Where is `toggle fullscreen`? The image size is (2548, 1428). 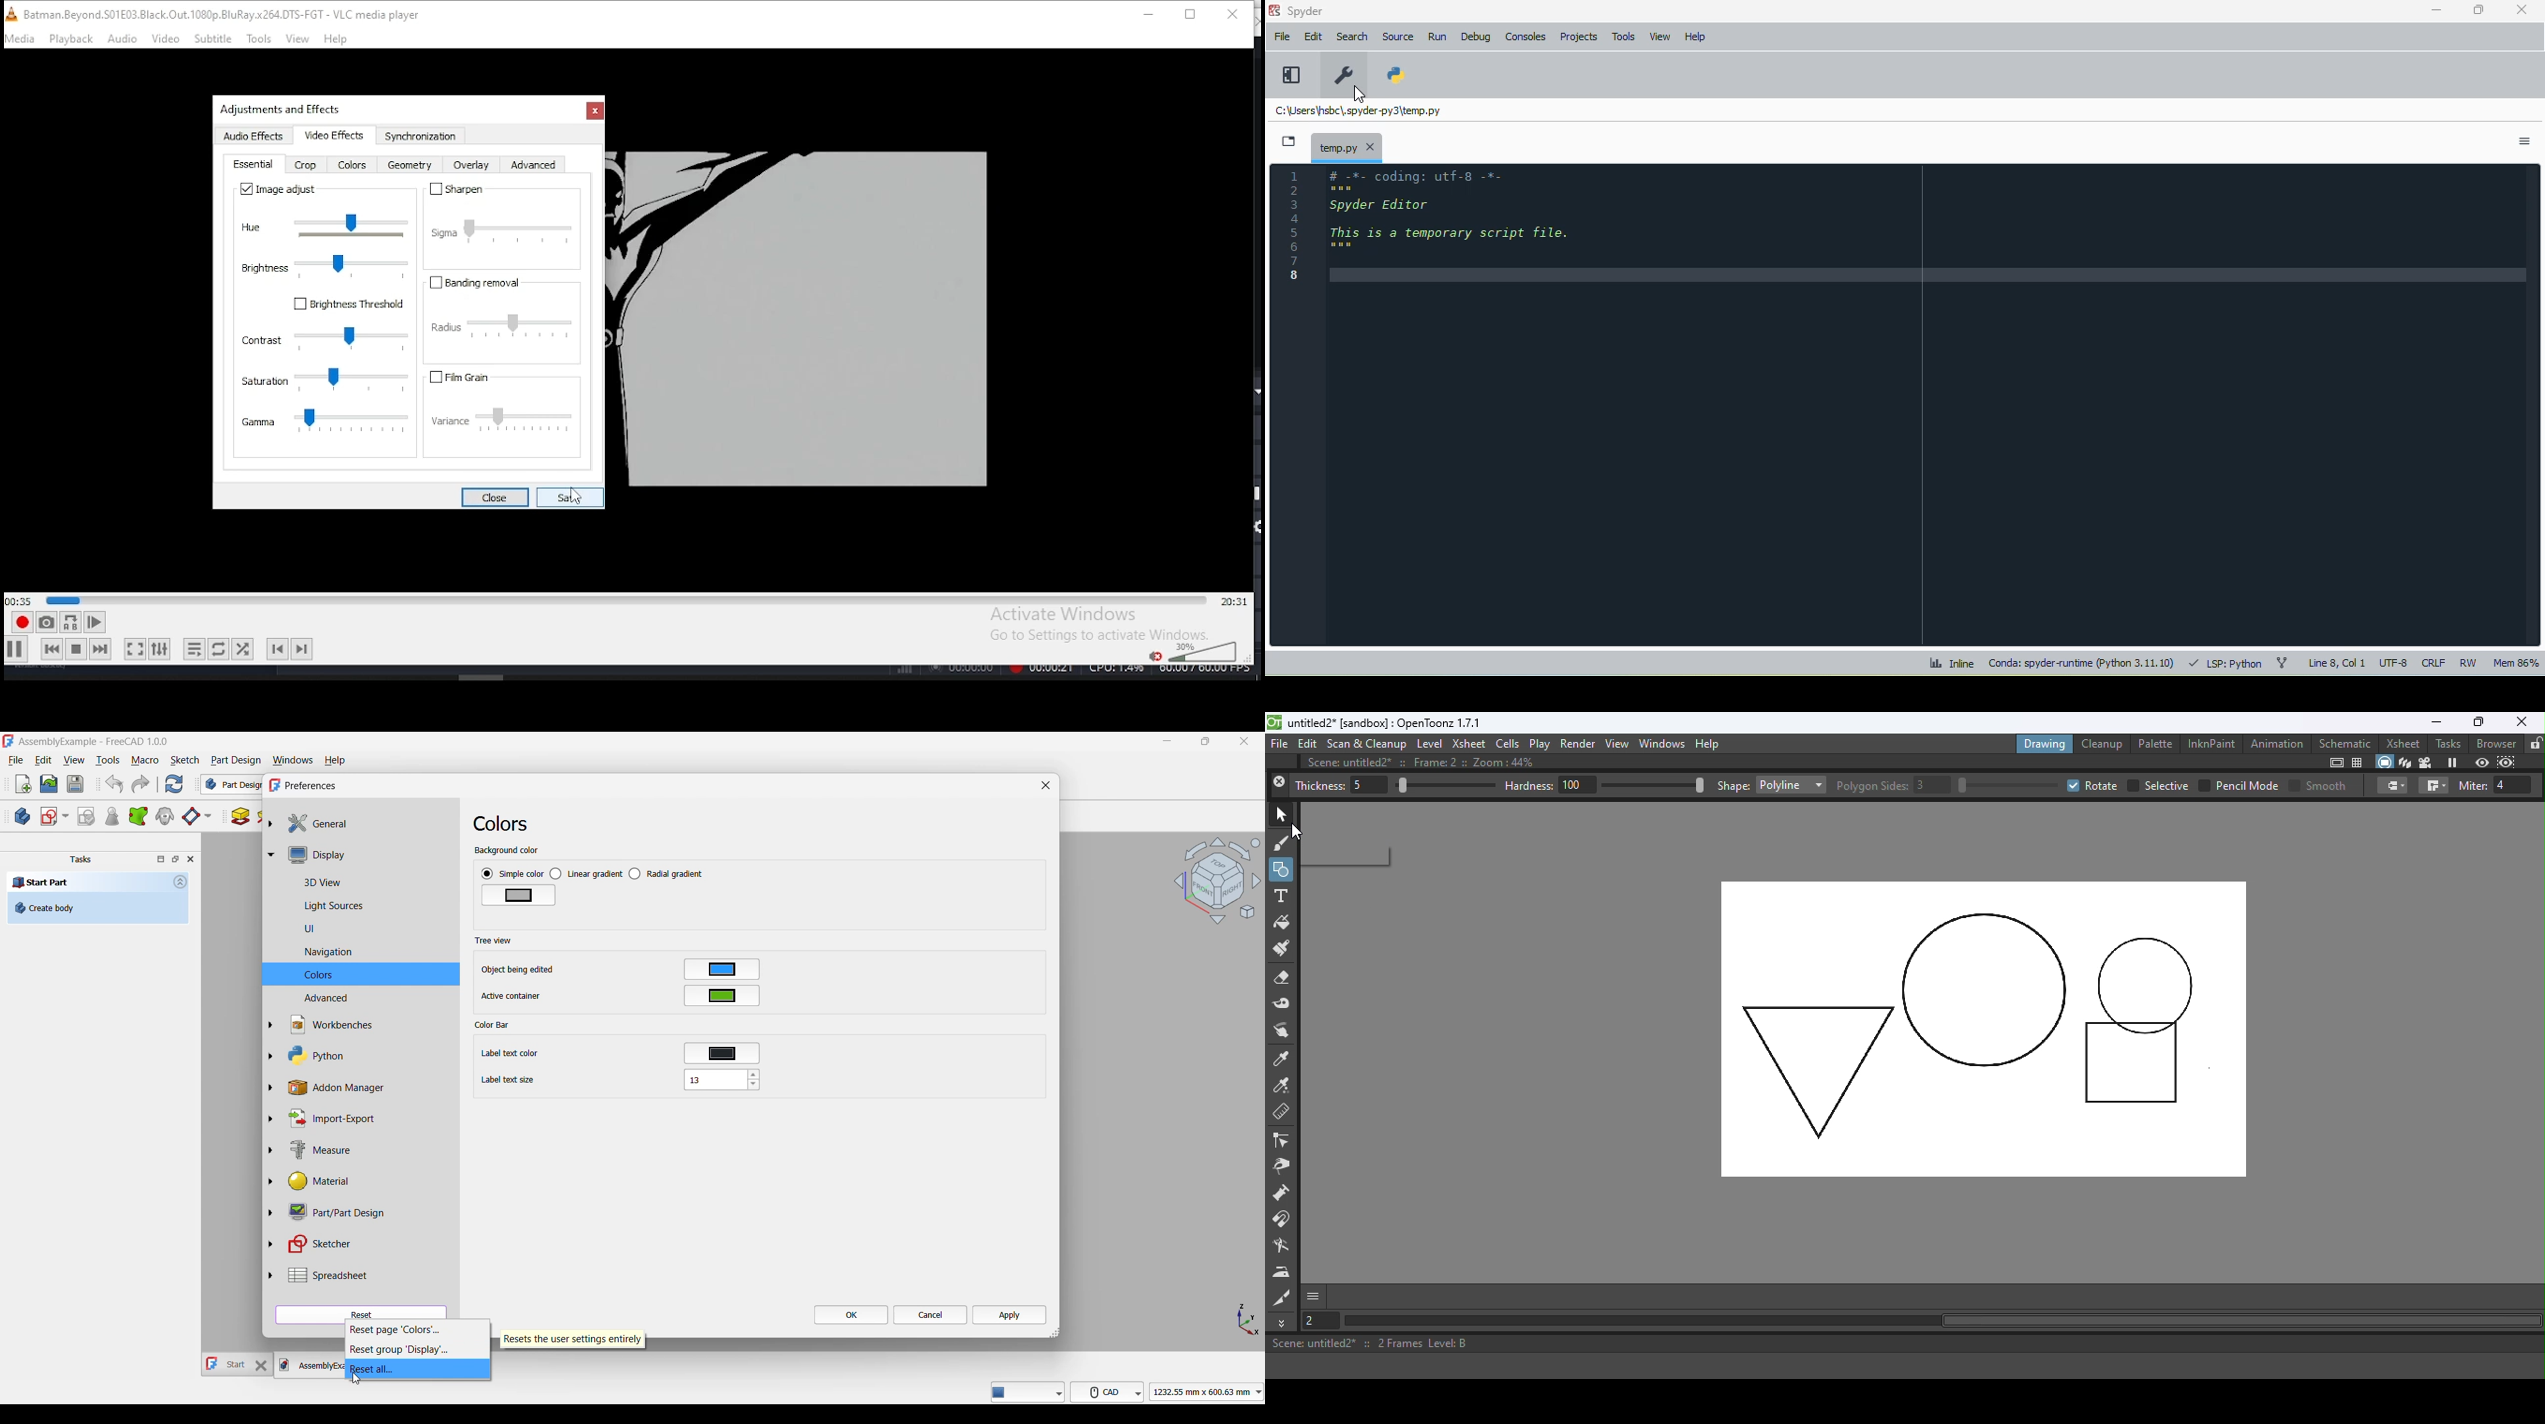
toggle fullscreen is located at coordinates (135, 651).